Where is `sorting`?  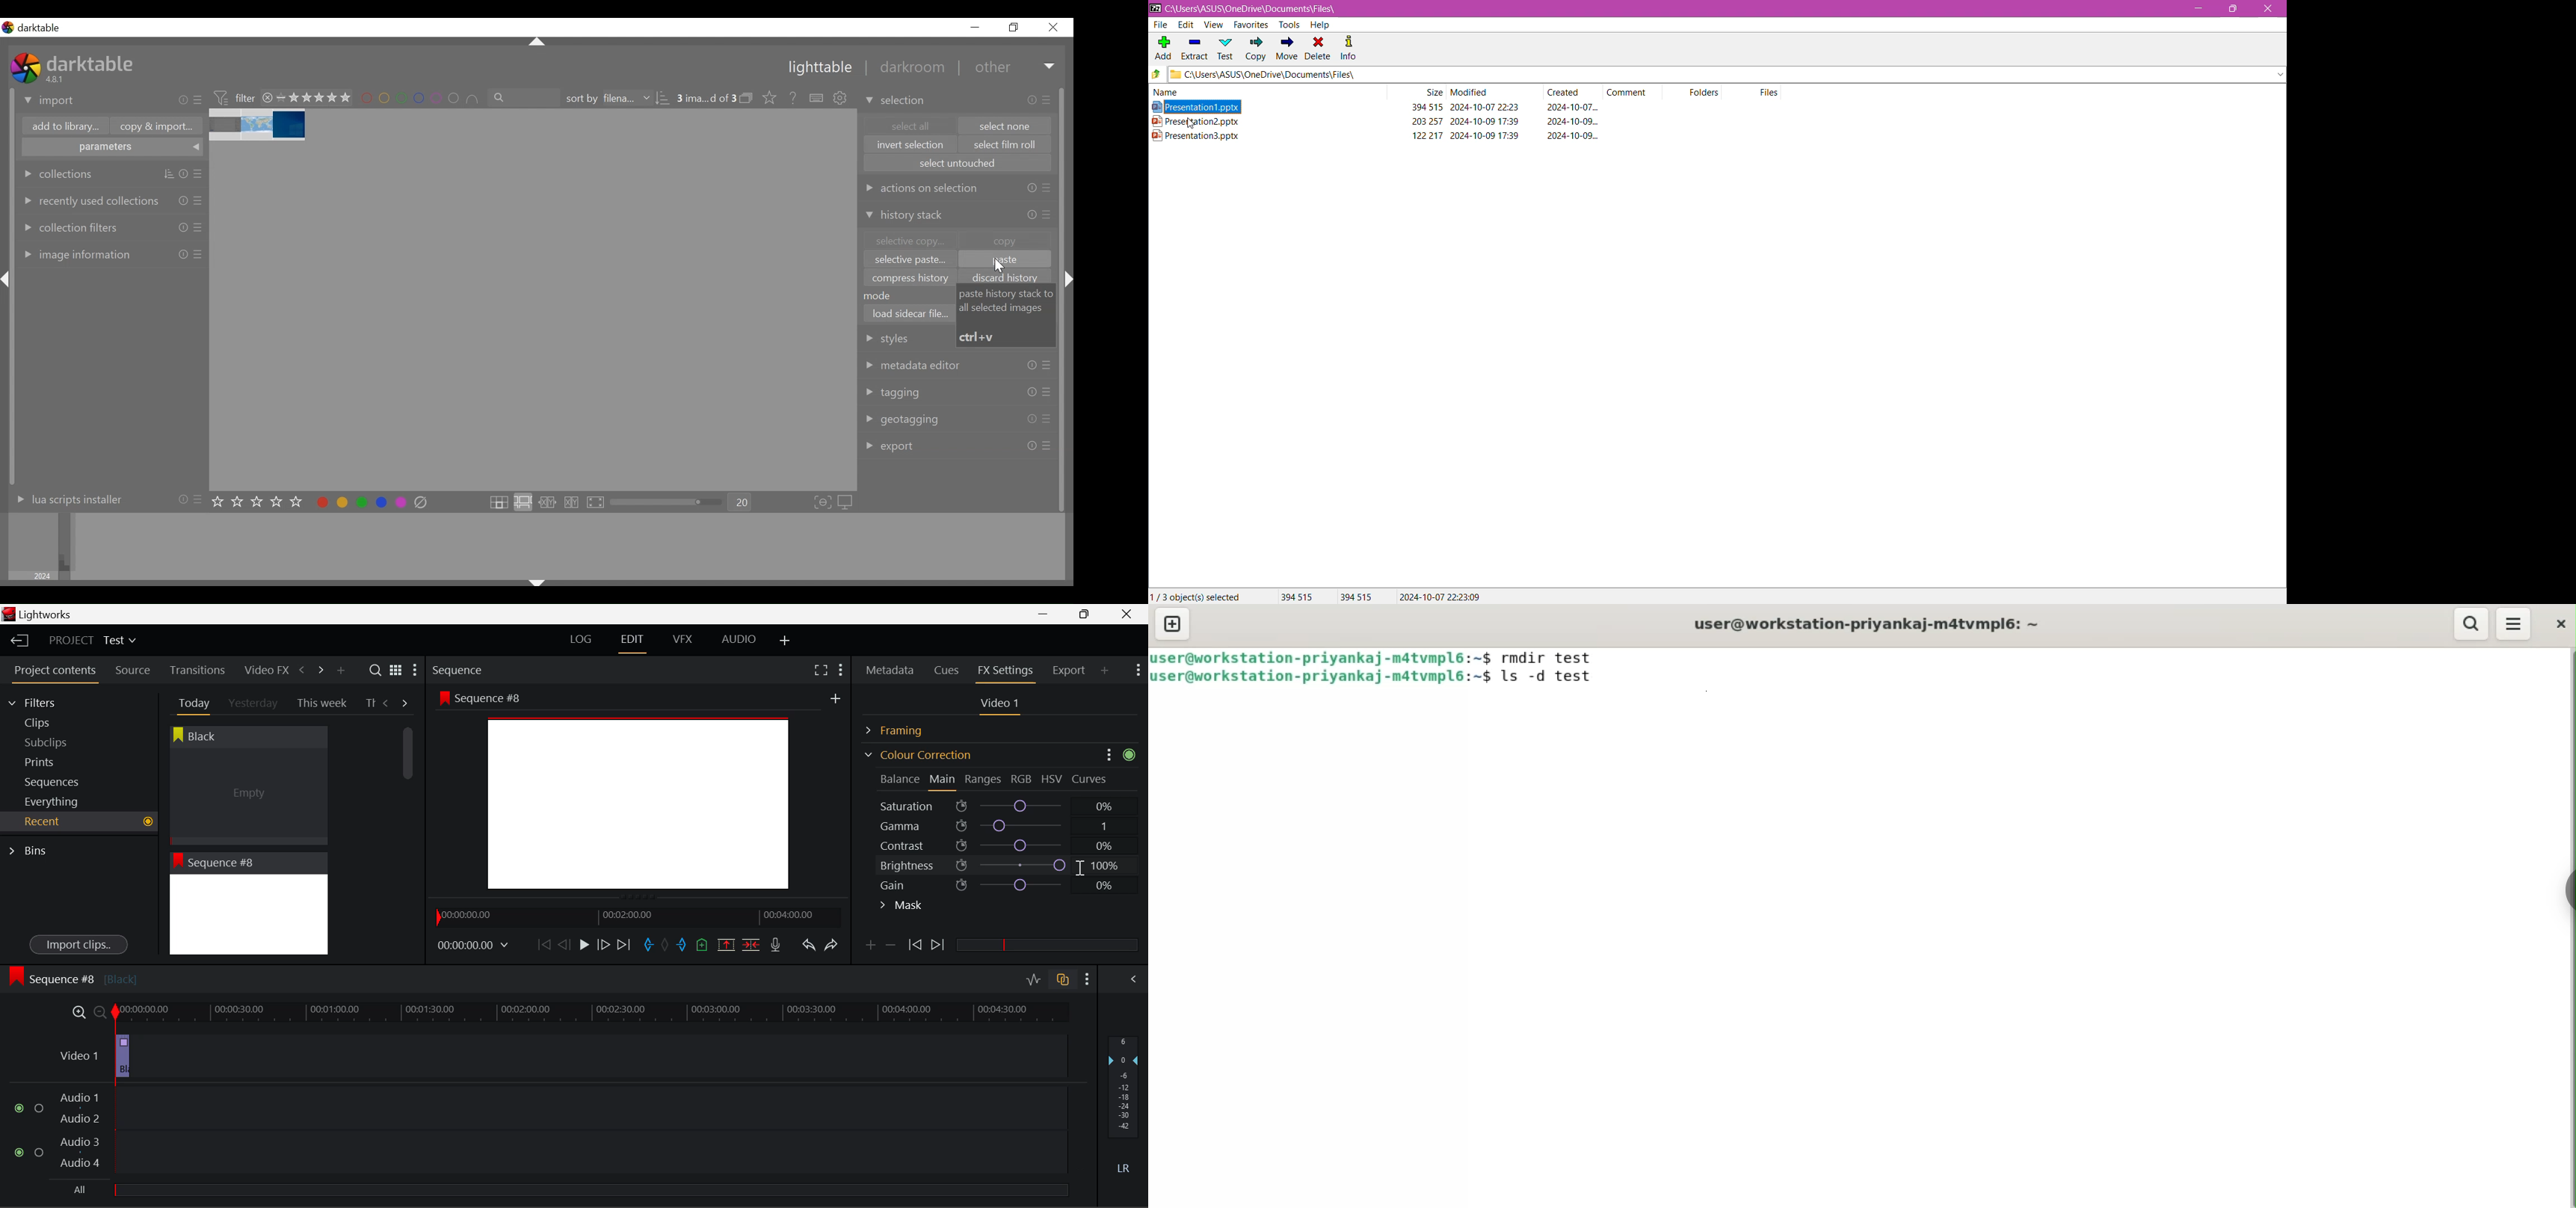
sorting is located at coordinates (663, 98).